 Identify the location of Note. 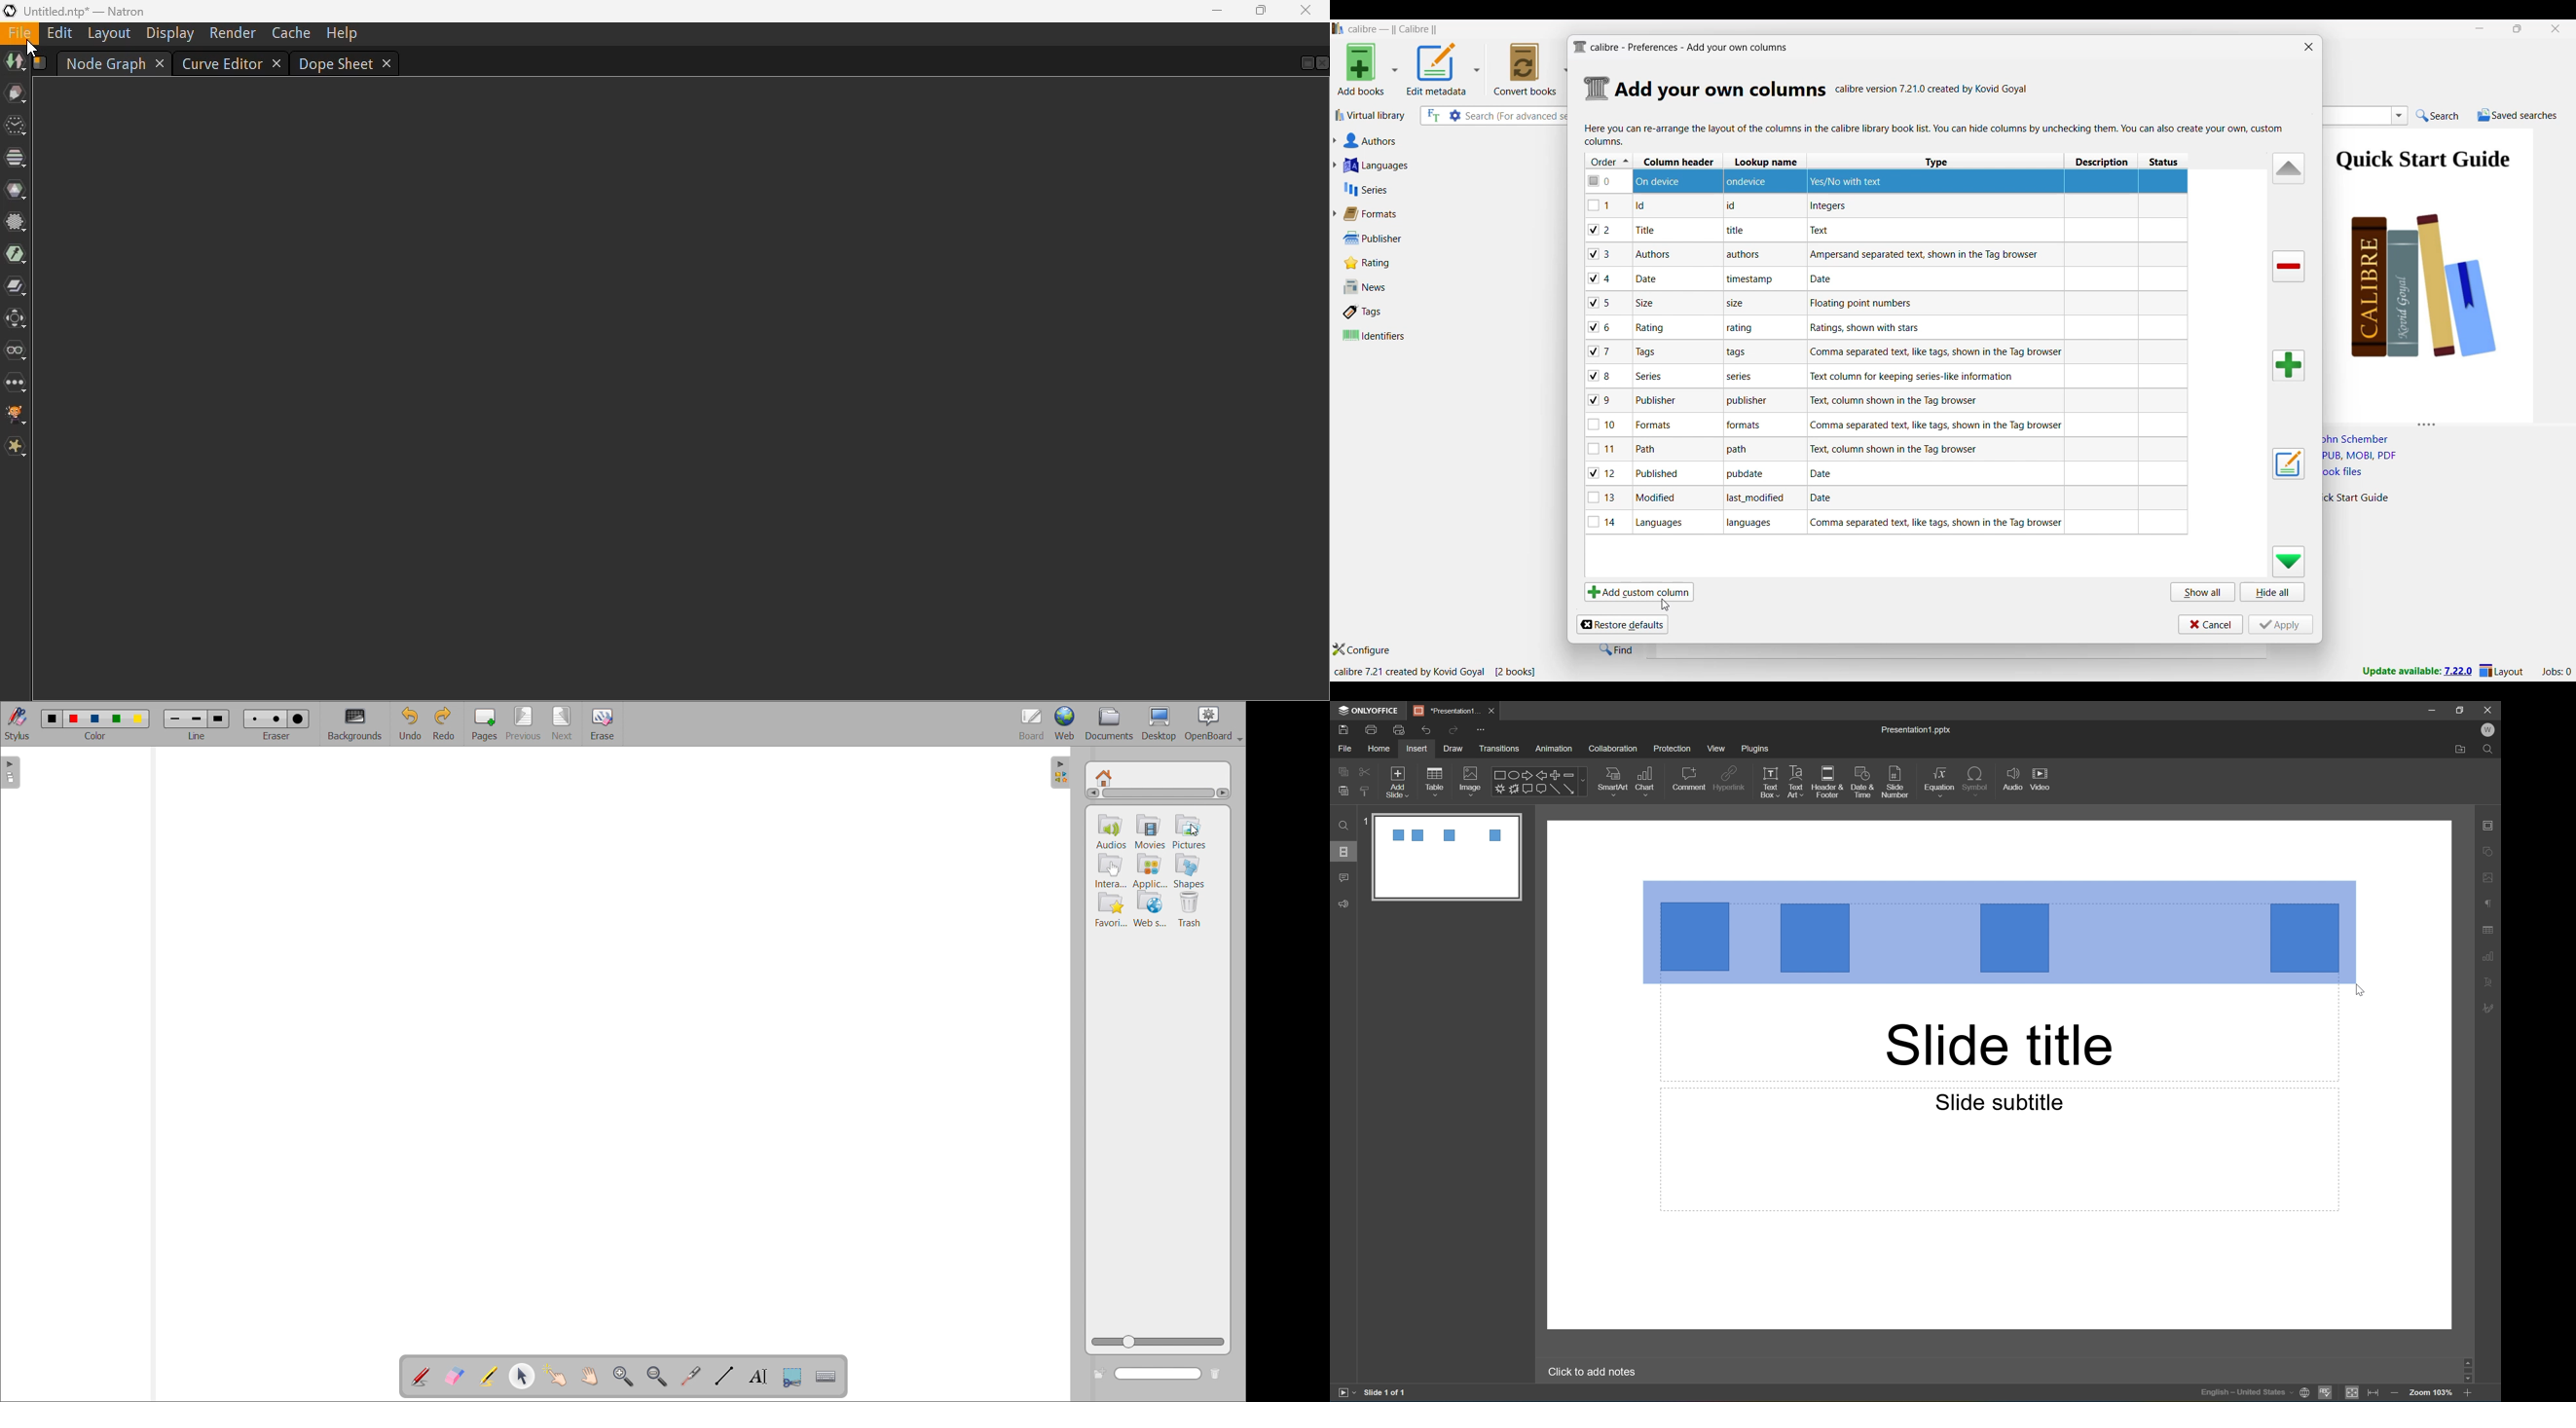
(1660, 474).